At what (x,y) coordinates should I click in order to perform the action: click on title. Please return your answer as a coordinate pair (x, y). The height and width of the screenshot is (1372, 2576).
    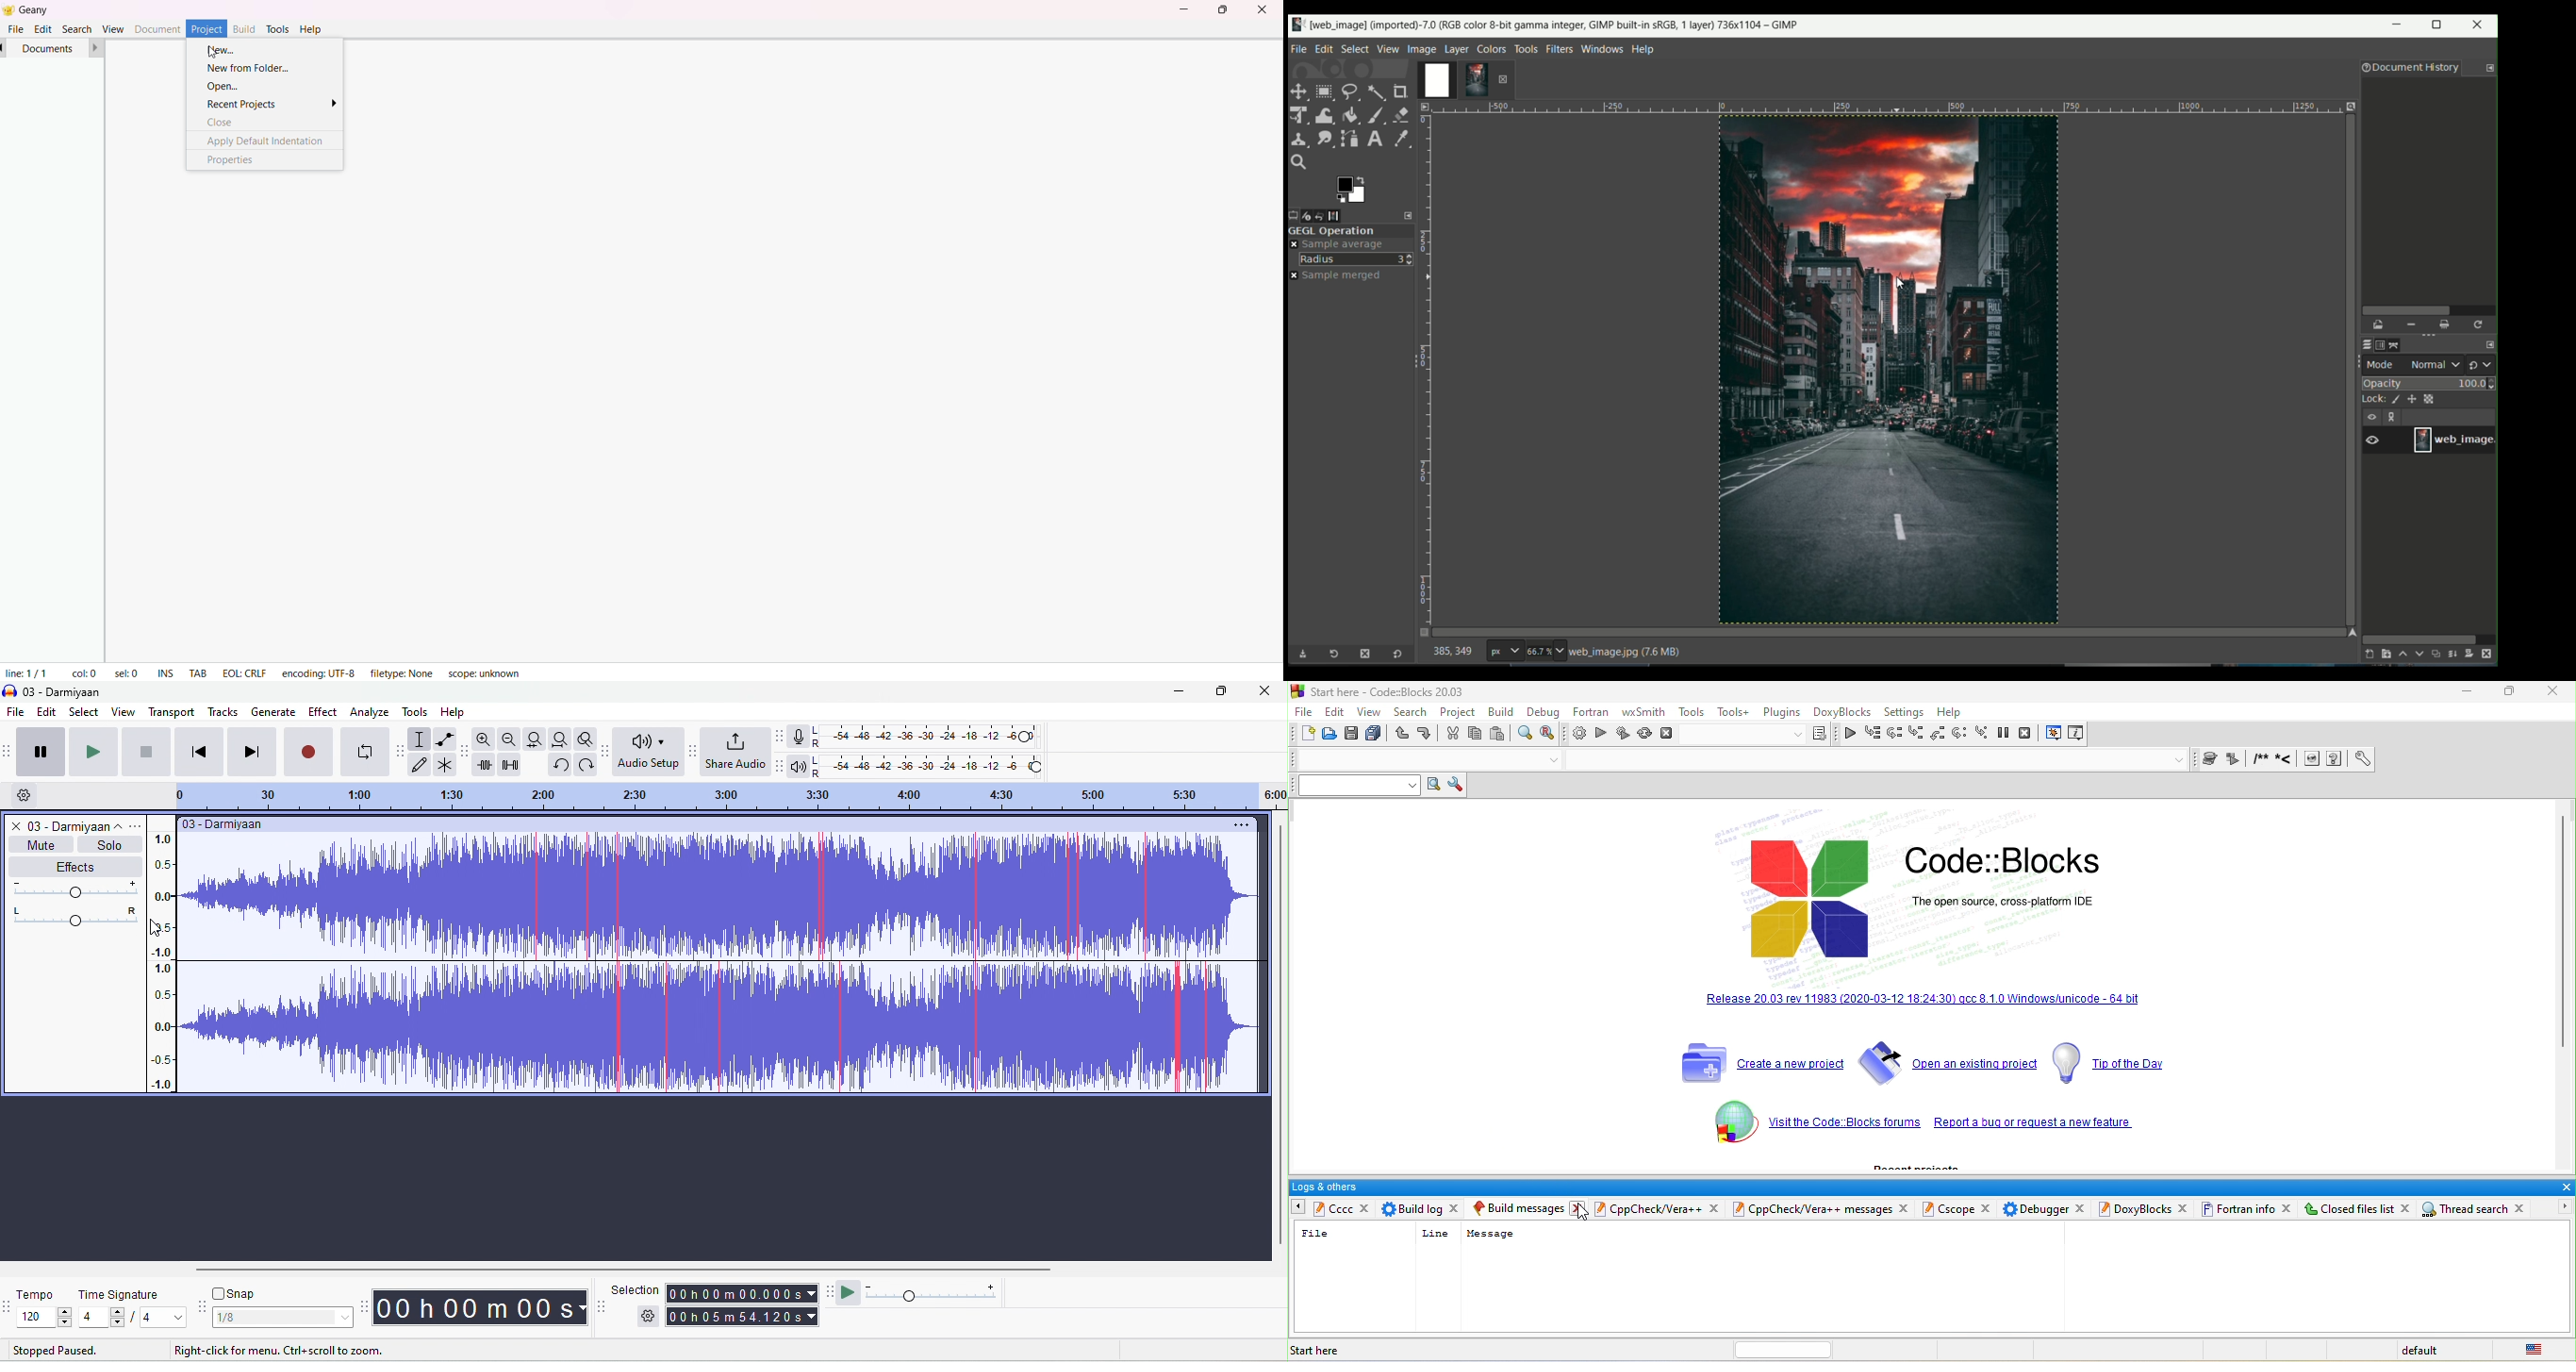
    Looking at the image, I should click on (227, 825).